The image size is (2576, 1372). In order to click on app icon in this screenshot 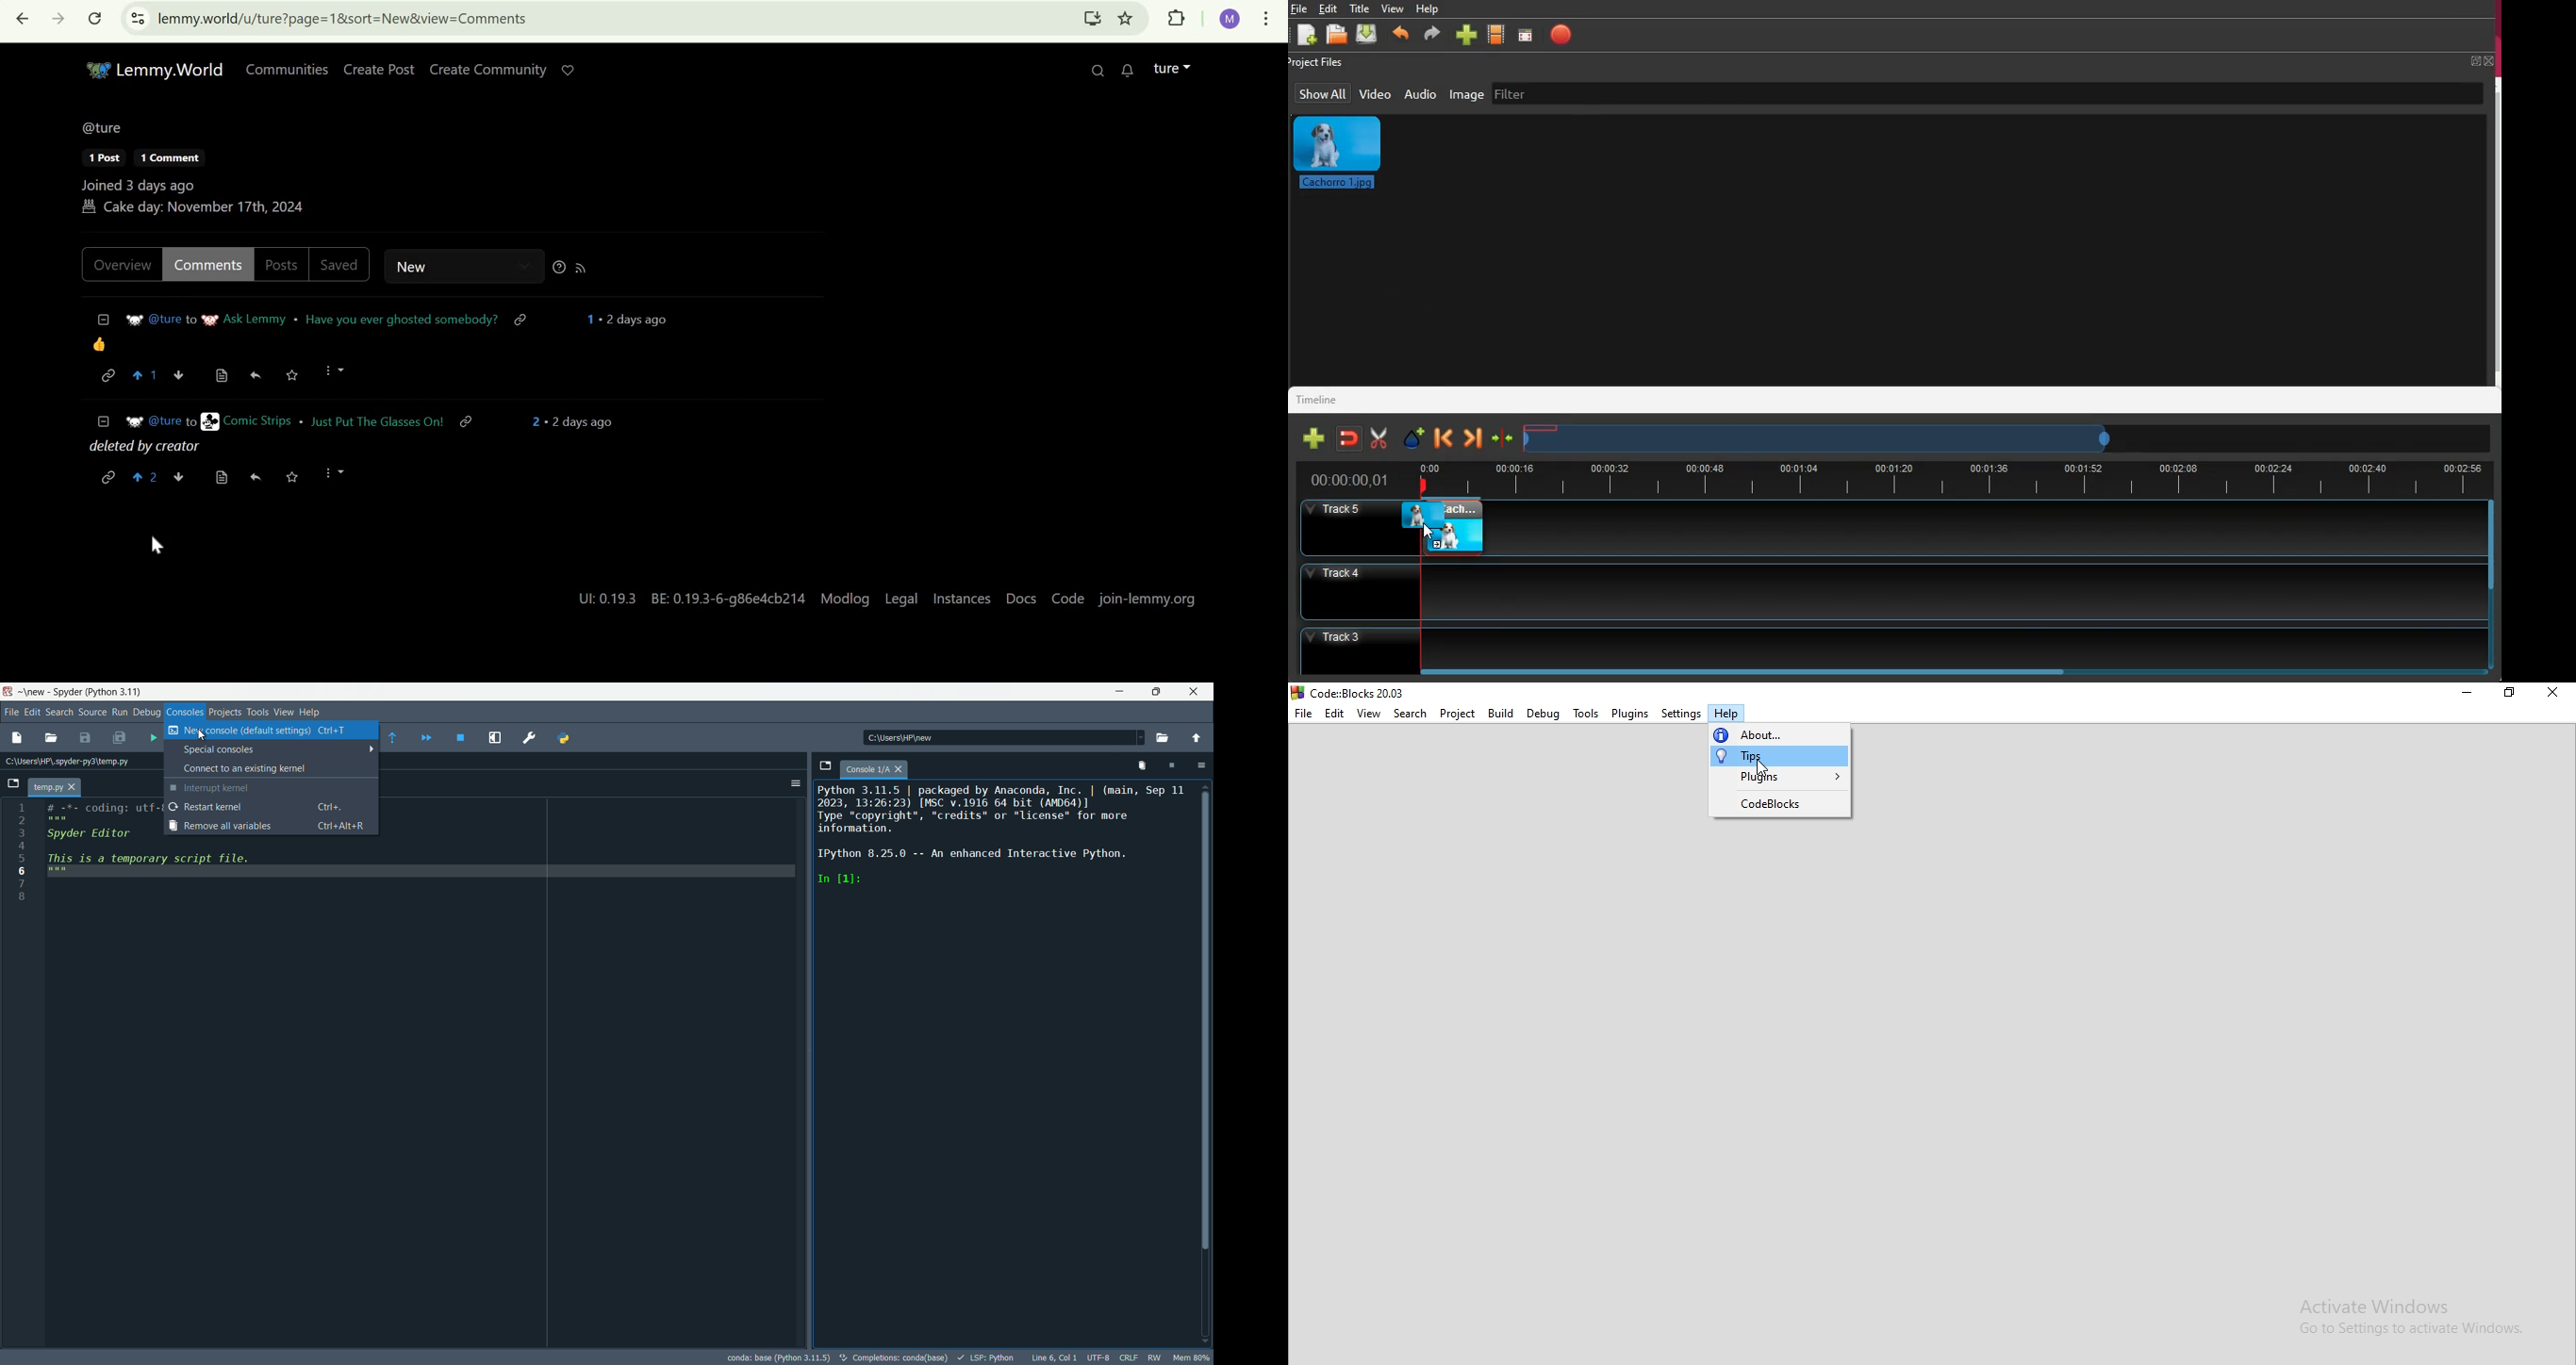, I will do `click(9, 691)`.